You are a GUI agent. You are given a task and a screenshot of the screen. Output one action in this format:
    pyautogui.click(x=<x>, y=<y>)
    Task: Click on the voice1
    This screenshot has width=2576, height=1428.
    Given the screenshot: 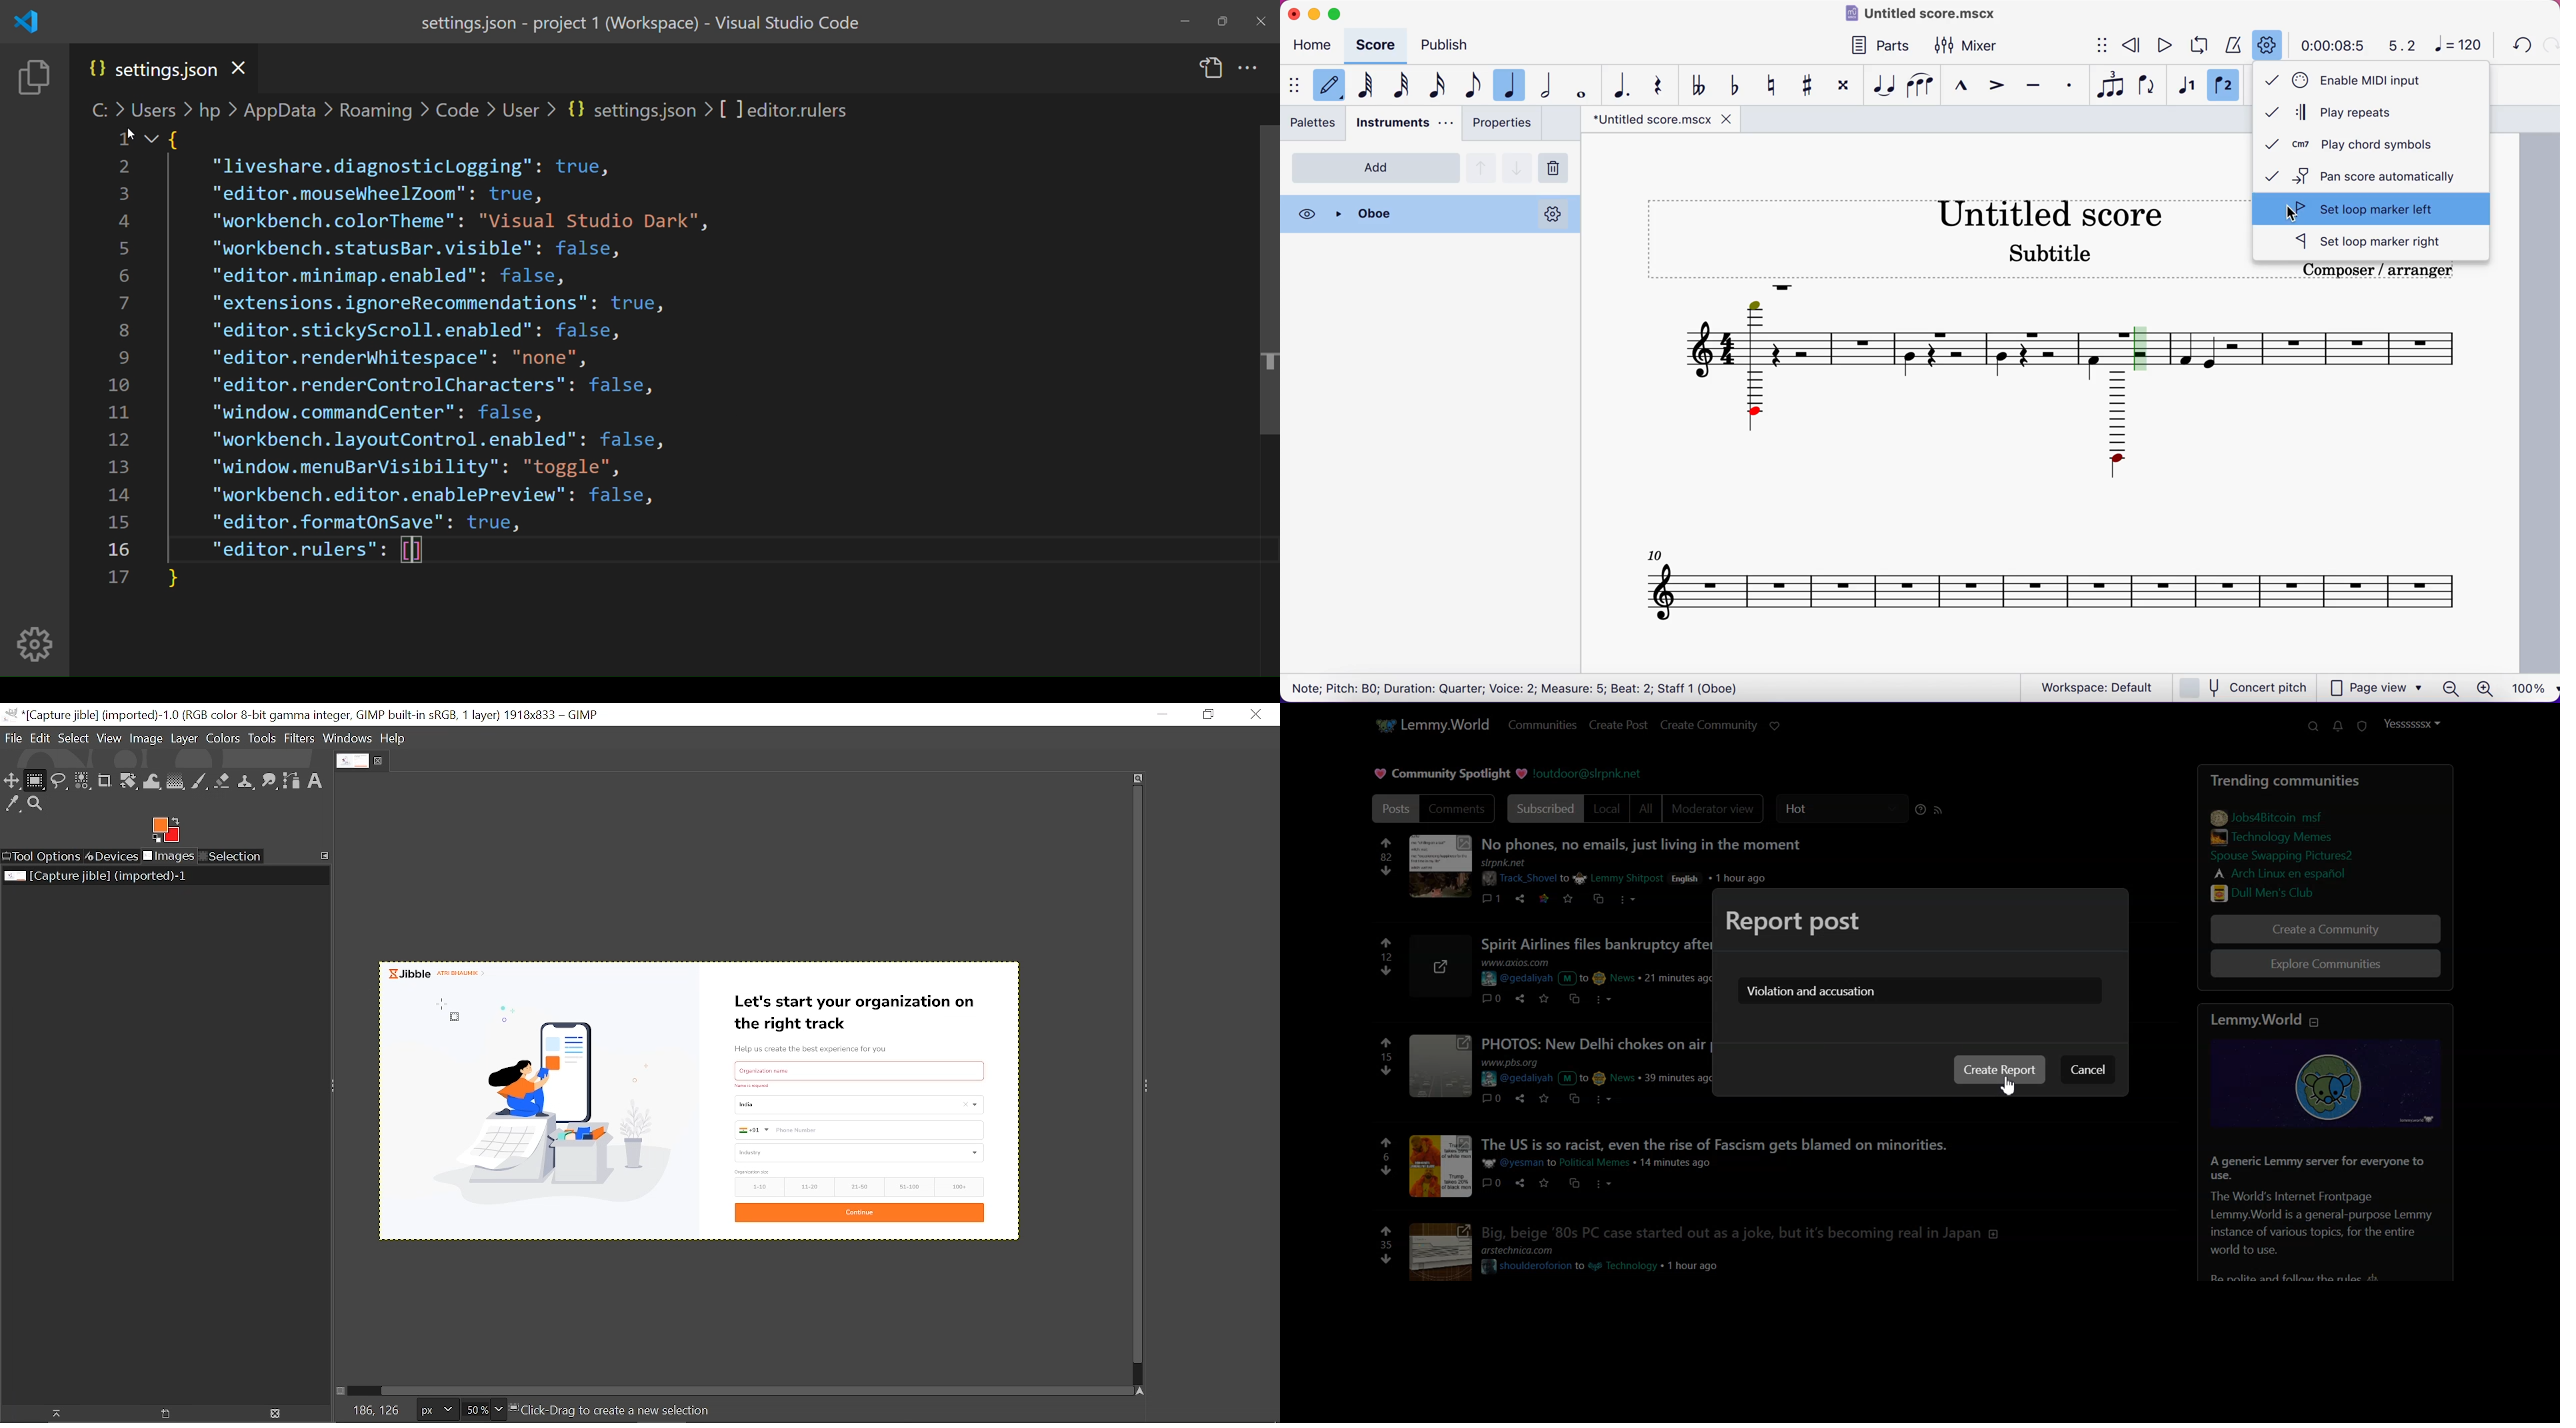 What is the action you would take?
    pyautogui.click(x=2186, y=87)
    